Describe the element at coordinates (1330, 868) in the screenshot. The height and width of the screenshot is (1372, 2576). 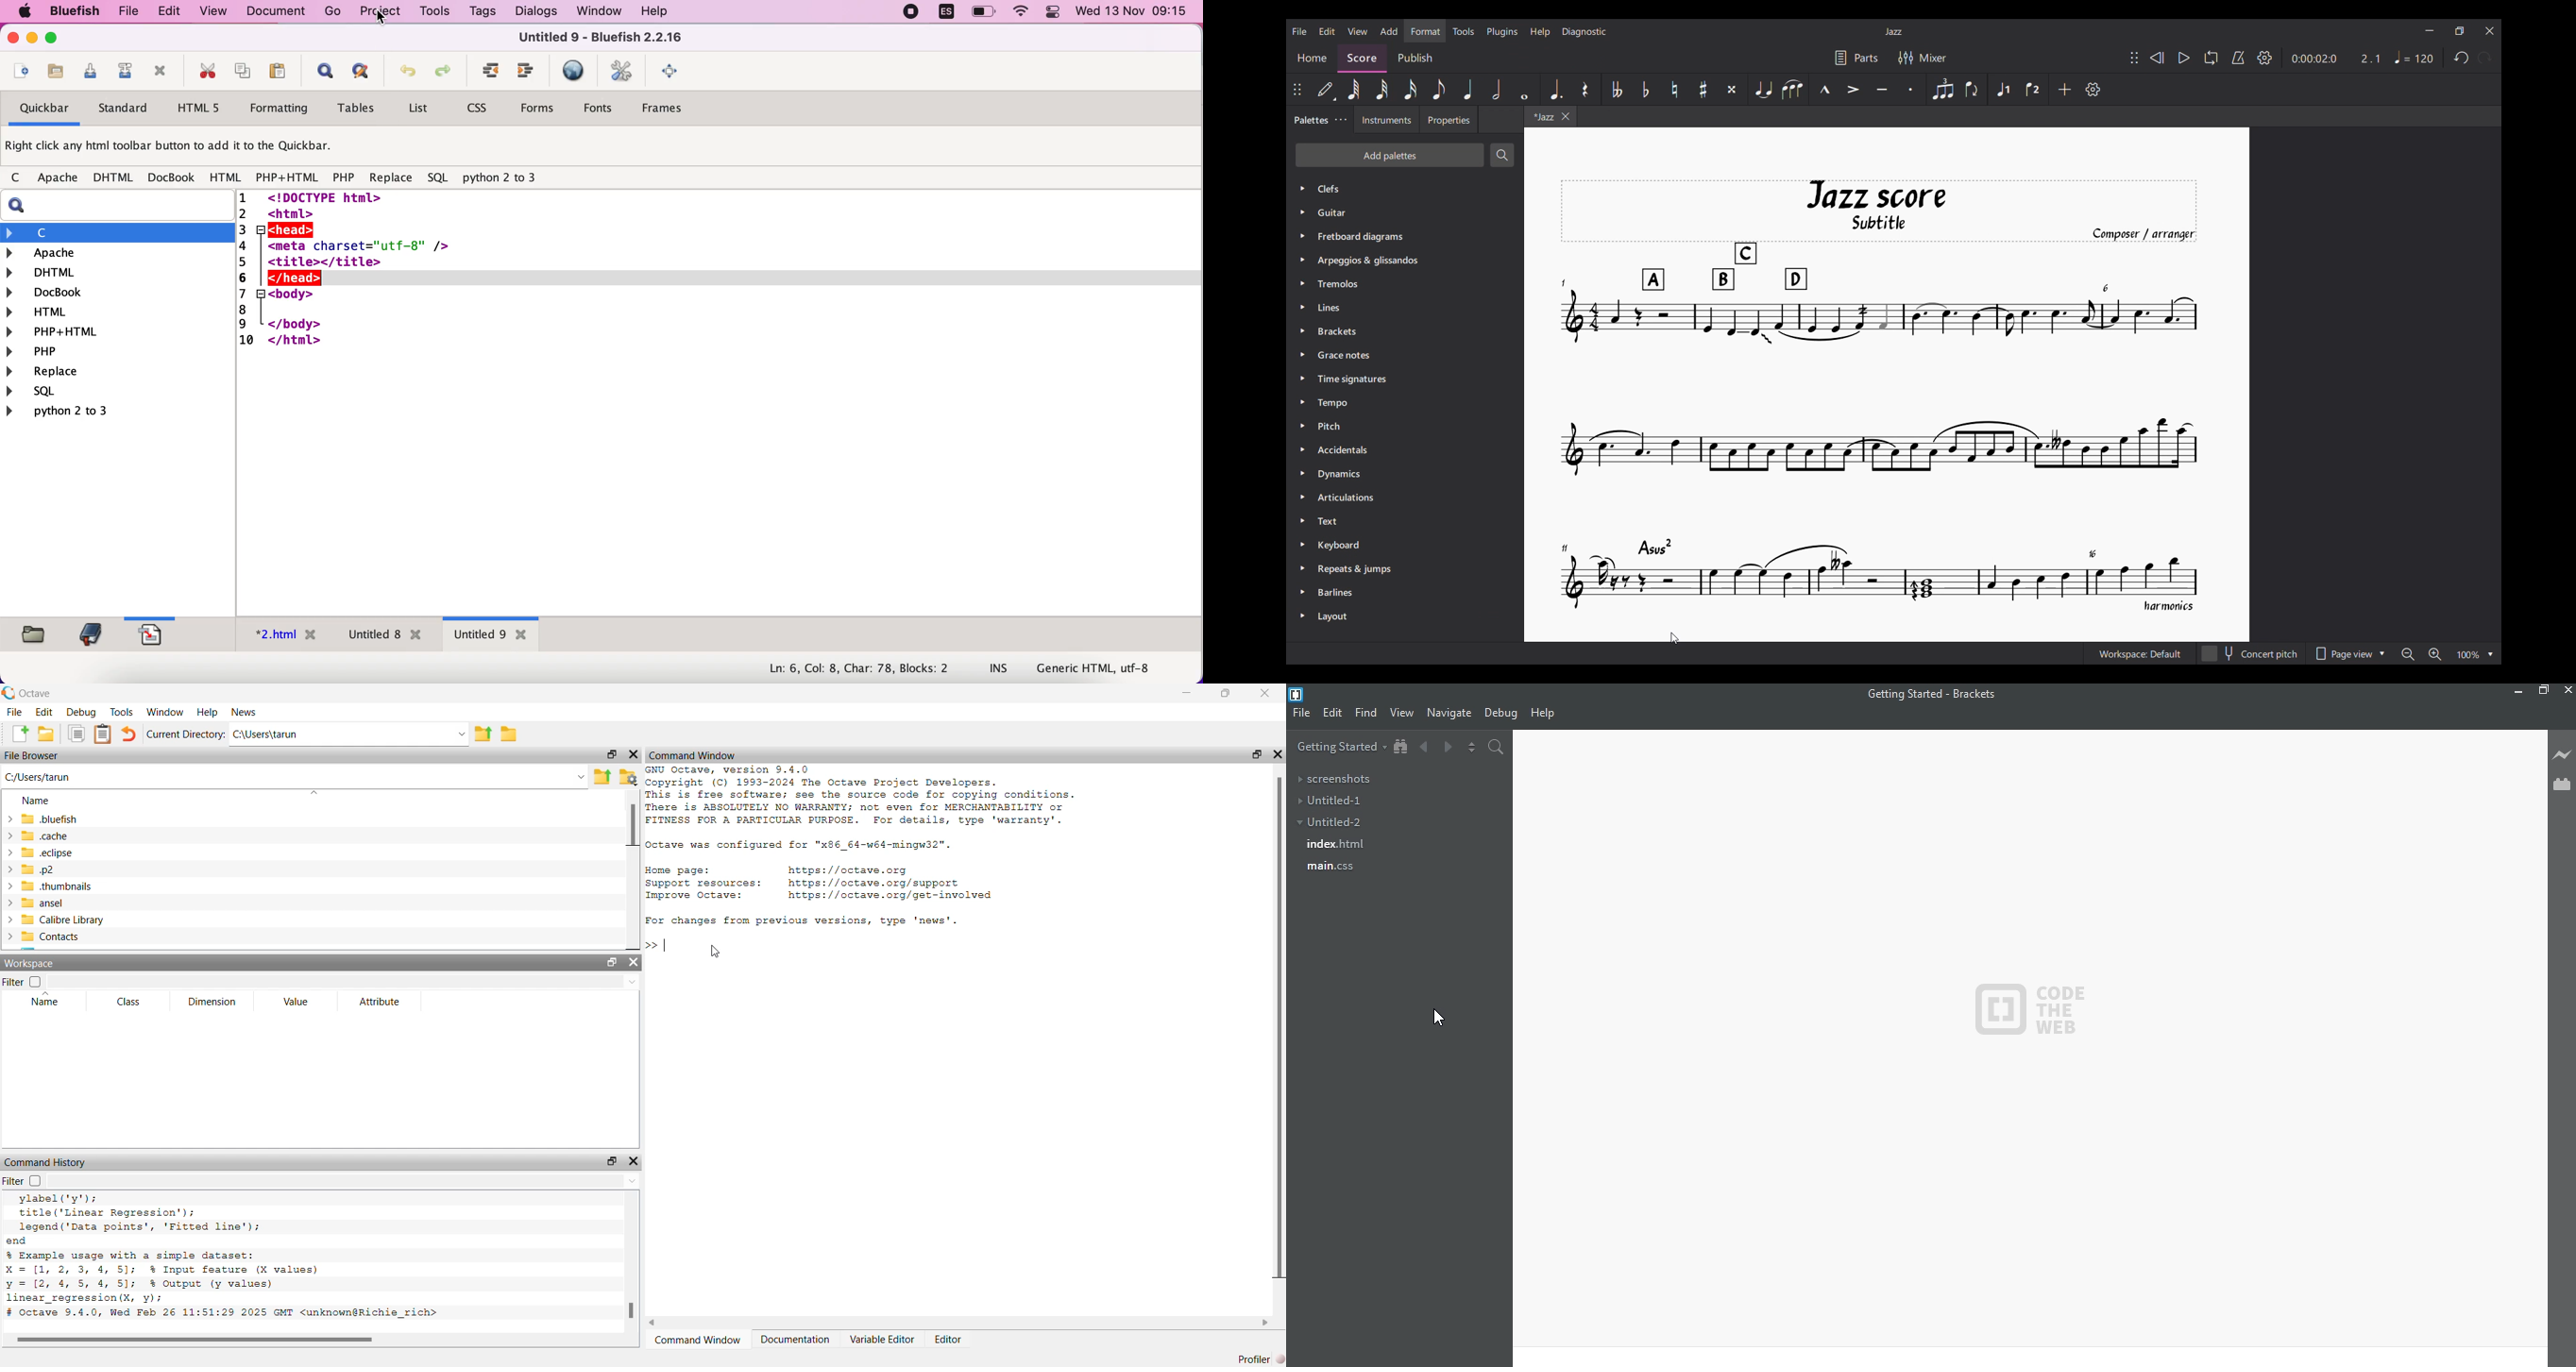
I see `main.css` at that location.